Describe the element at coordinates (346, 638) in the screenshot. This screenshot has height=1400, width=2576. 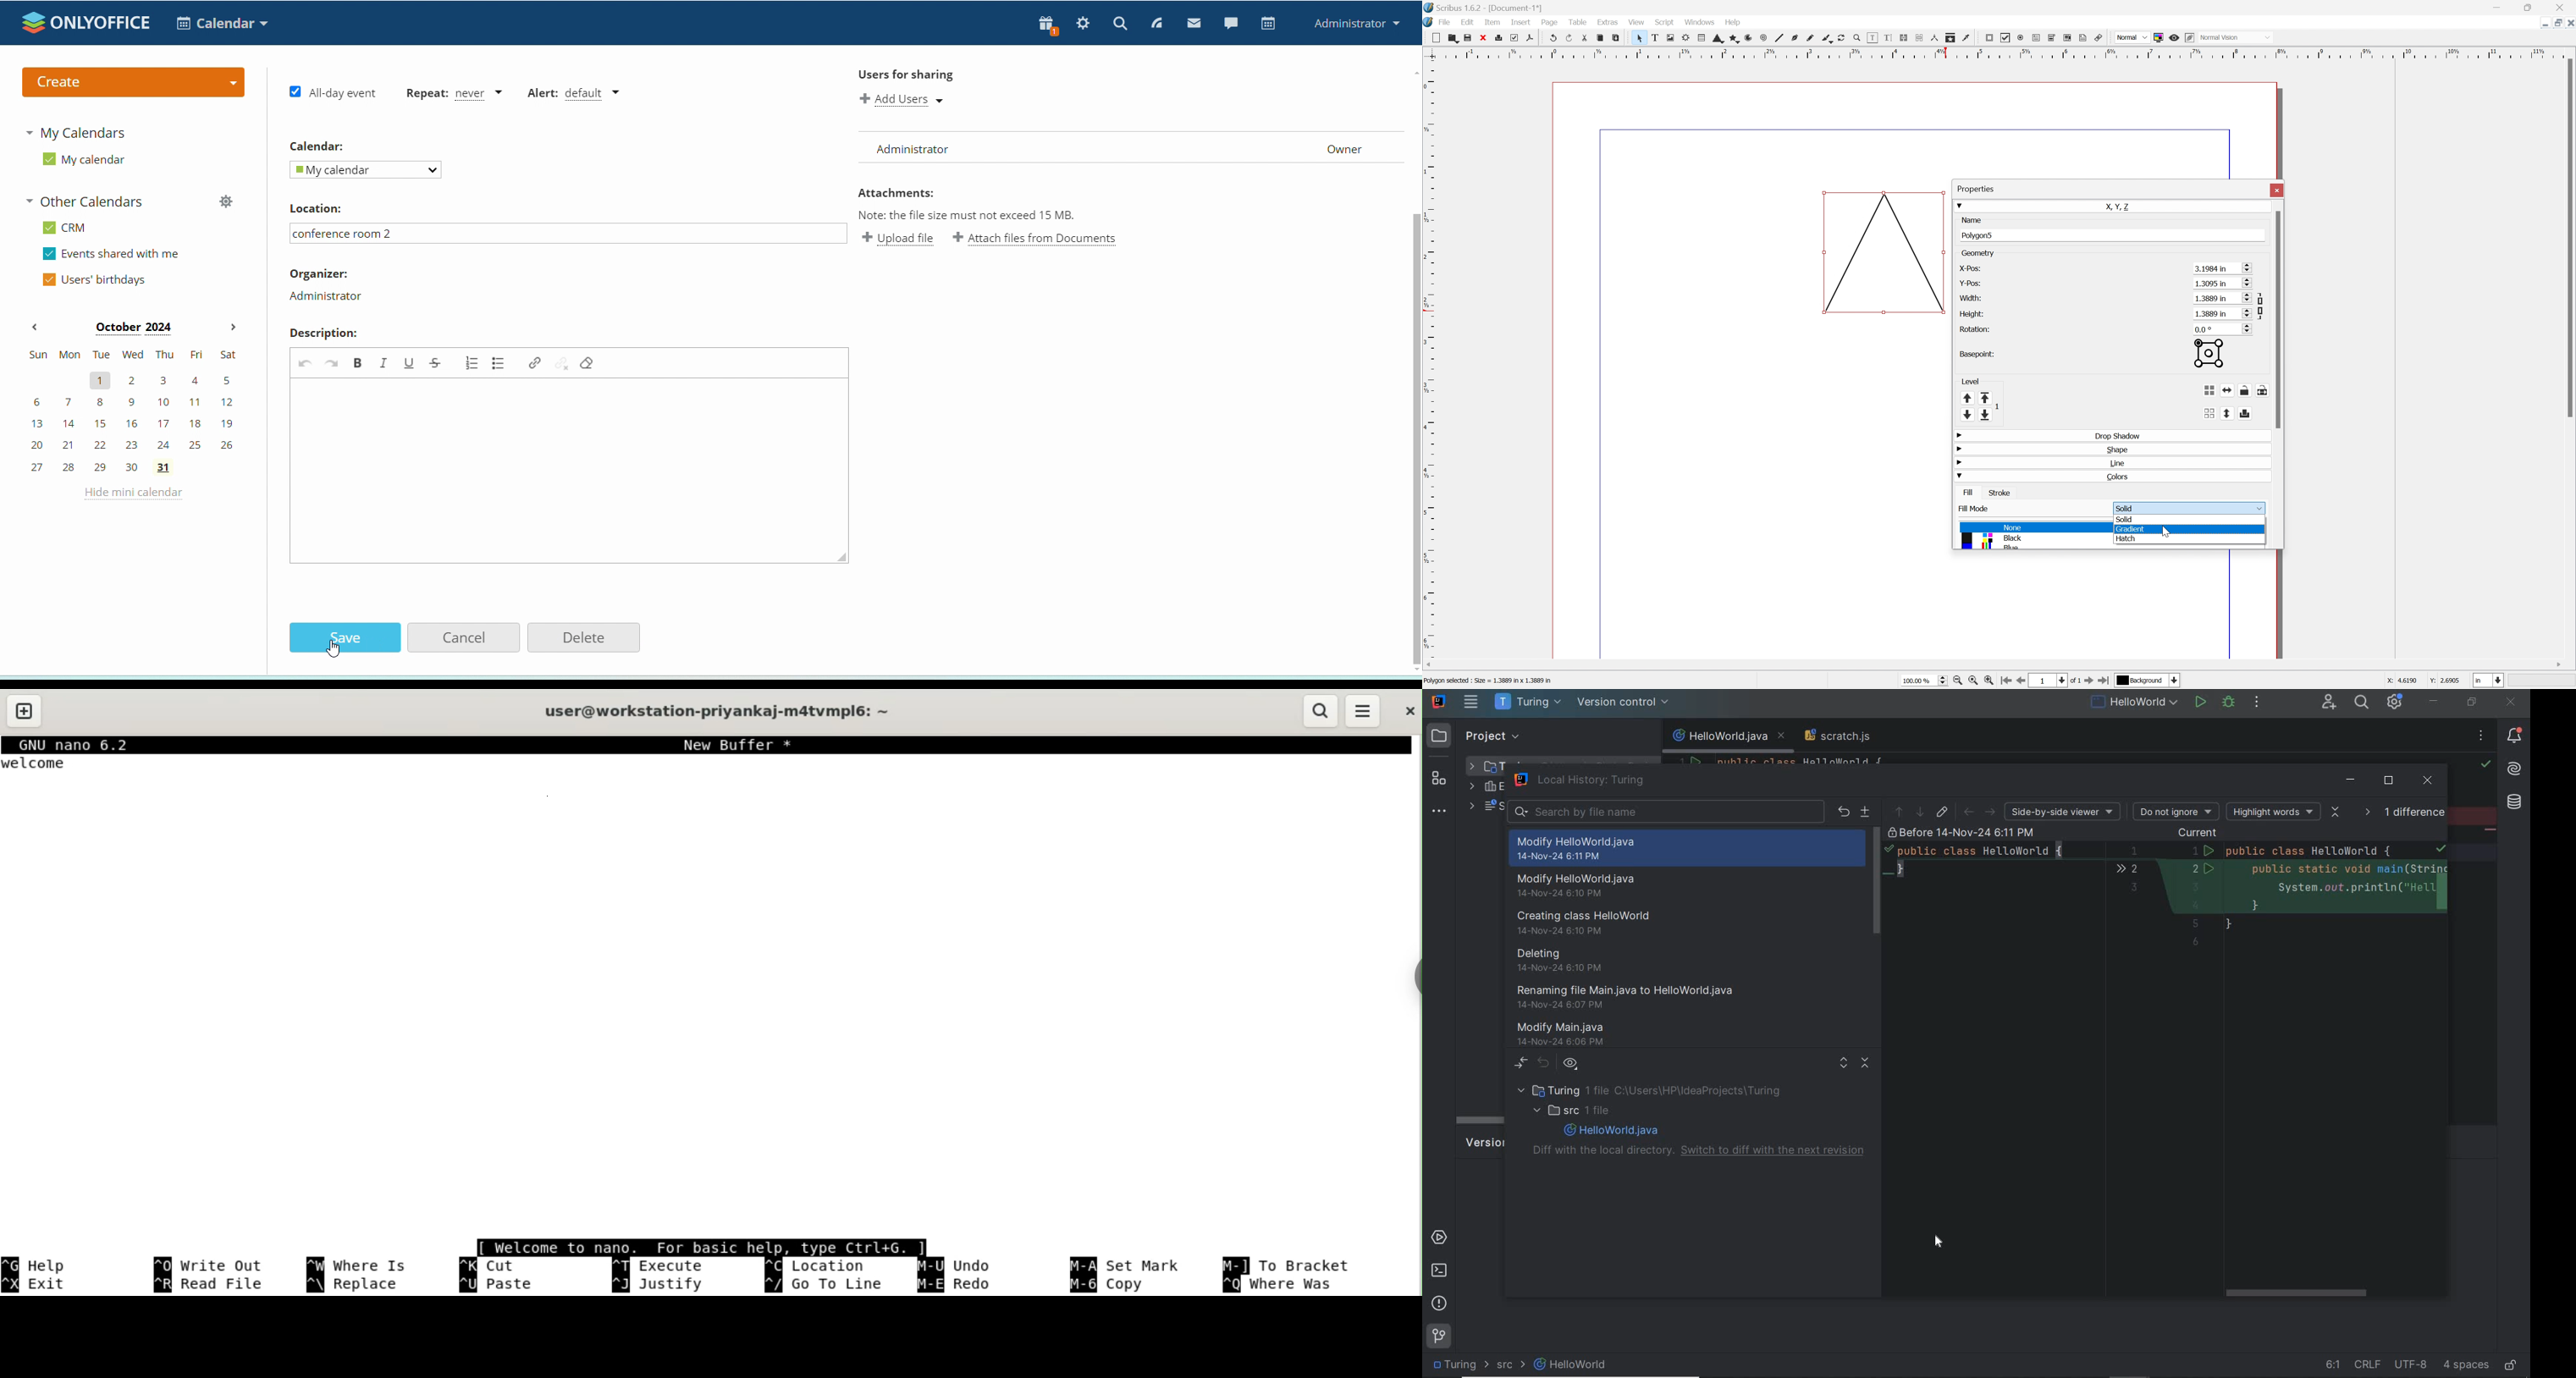
I see `Save` at that location.